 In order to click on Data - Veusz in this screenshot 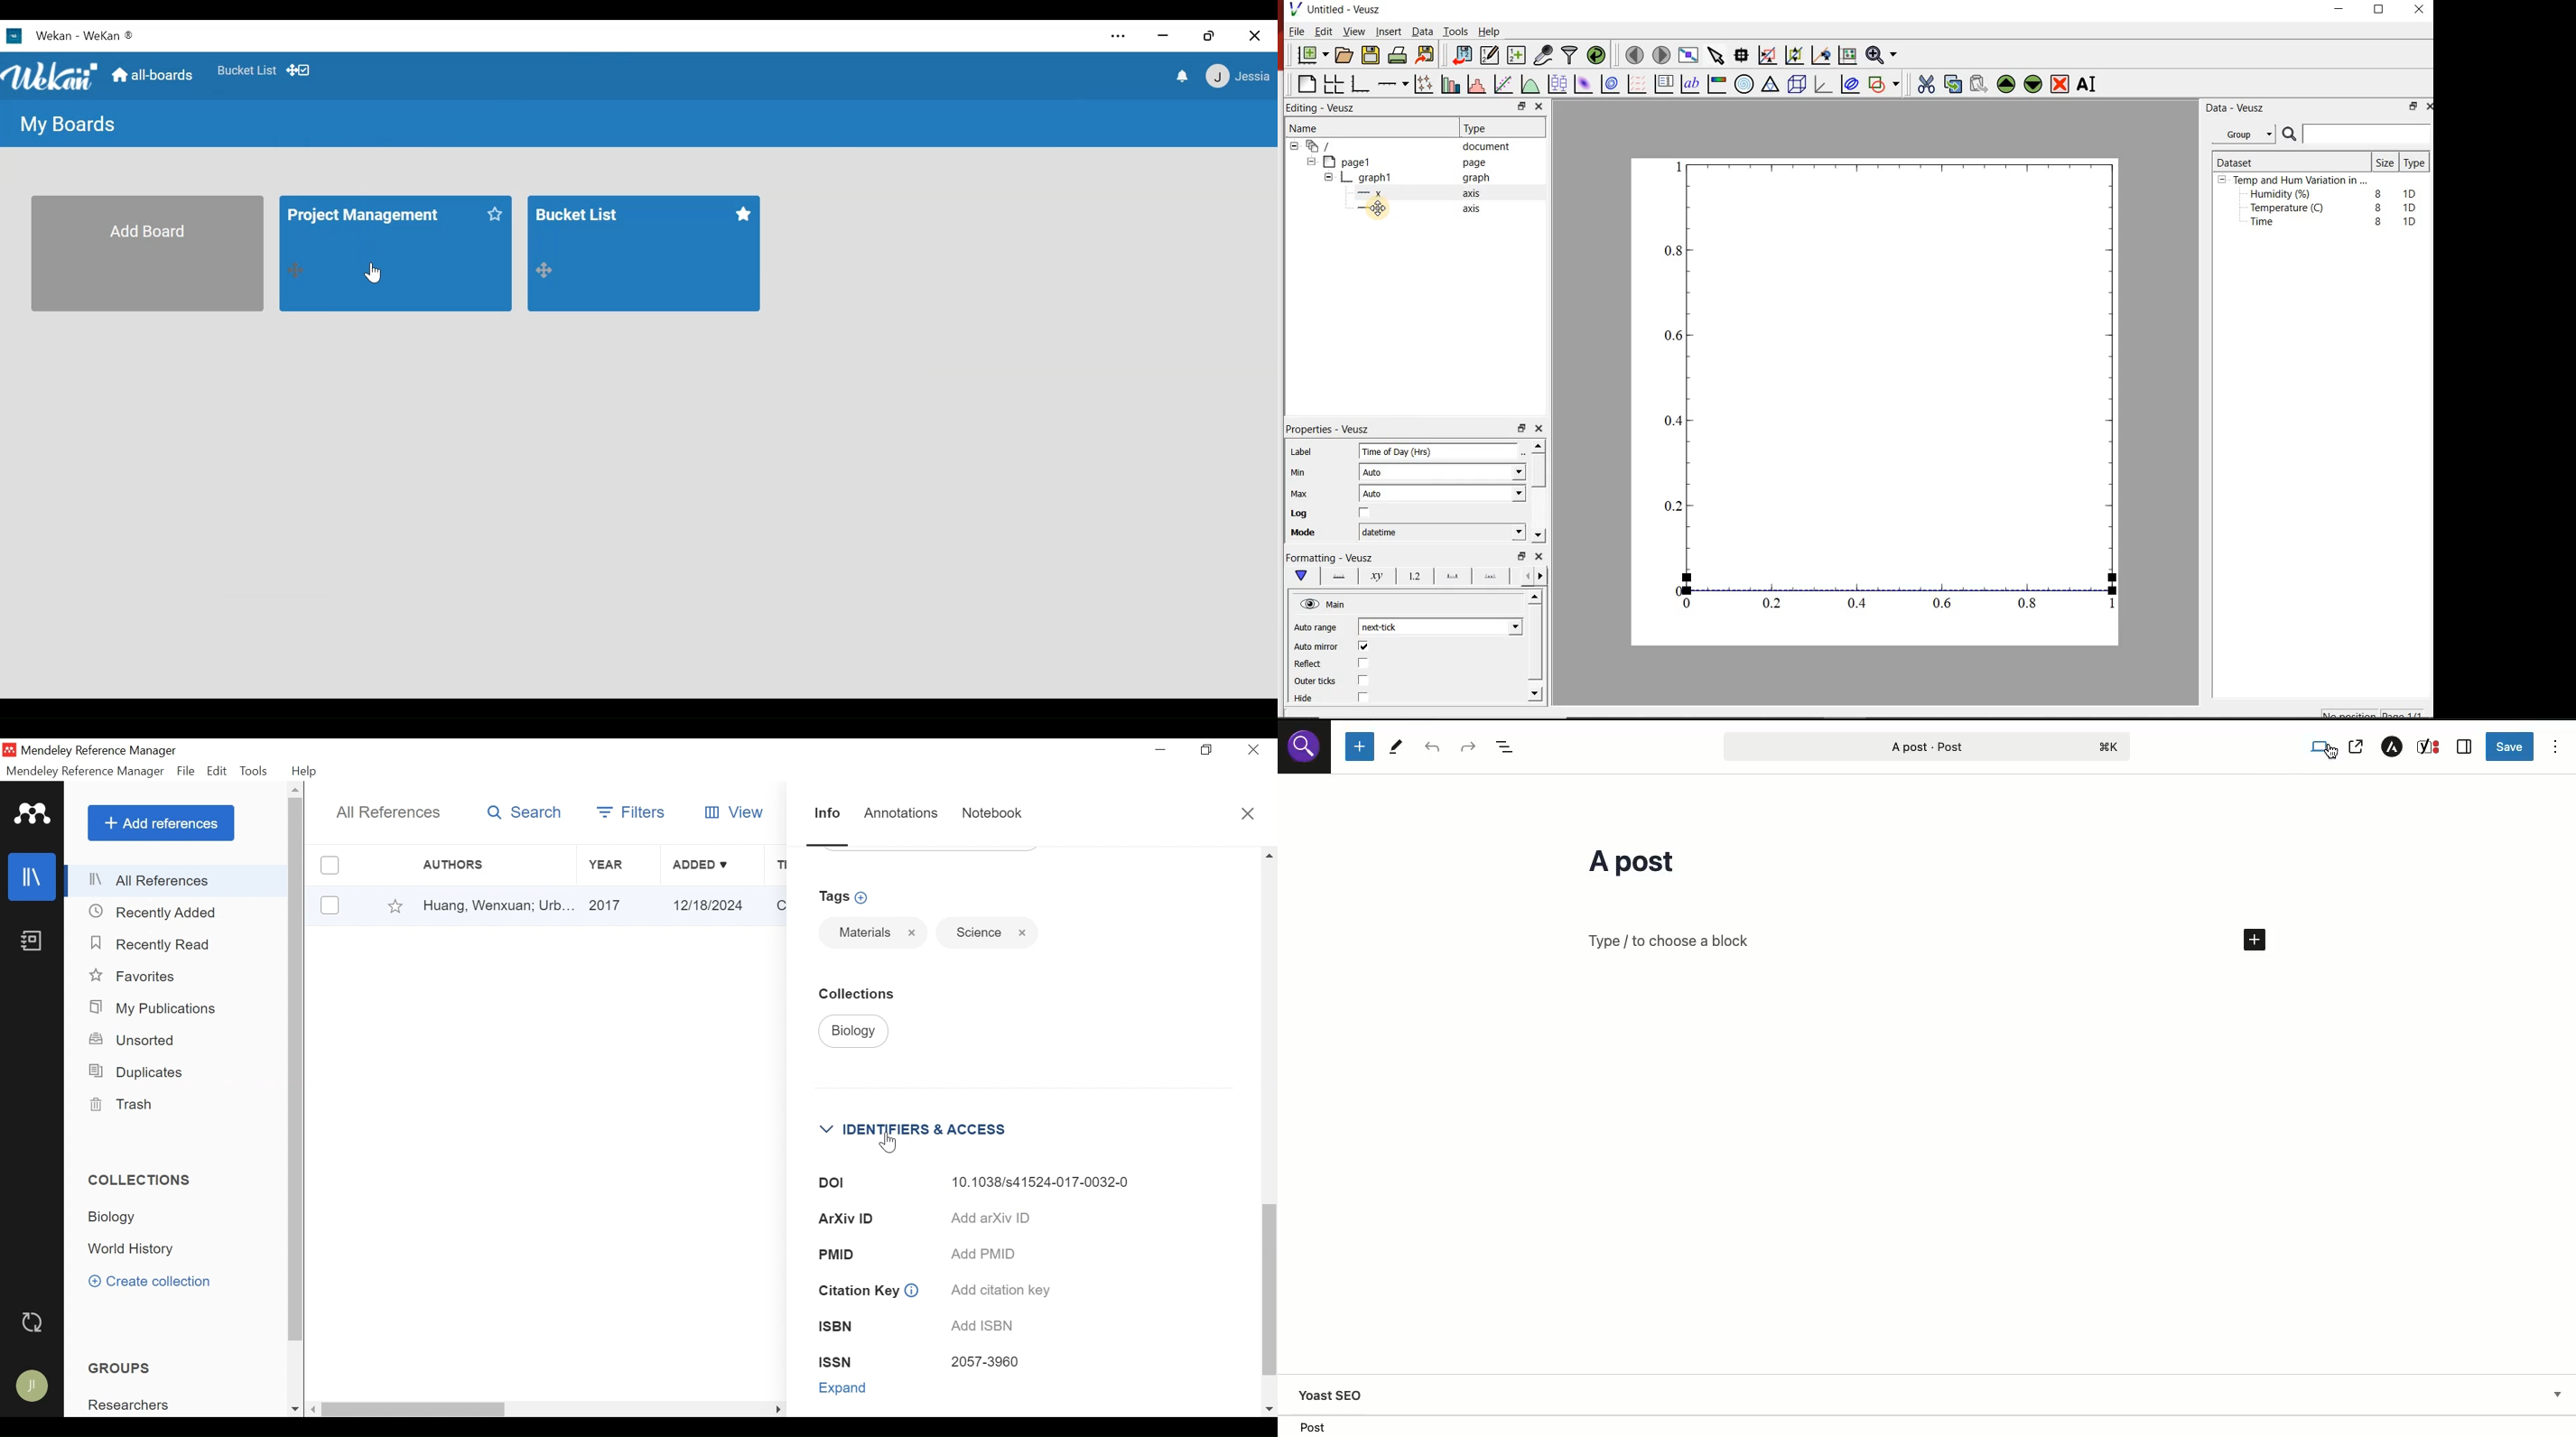, I will do `click(2239, 108)`.